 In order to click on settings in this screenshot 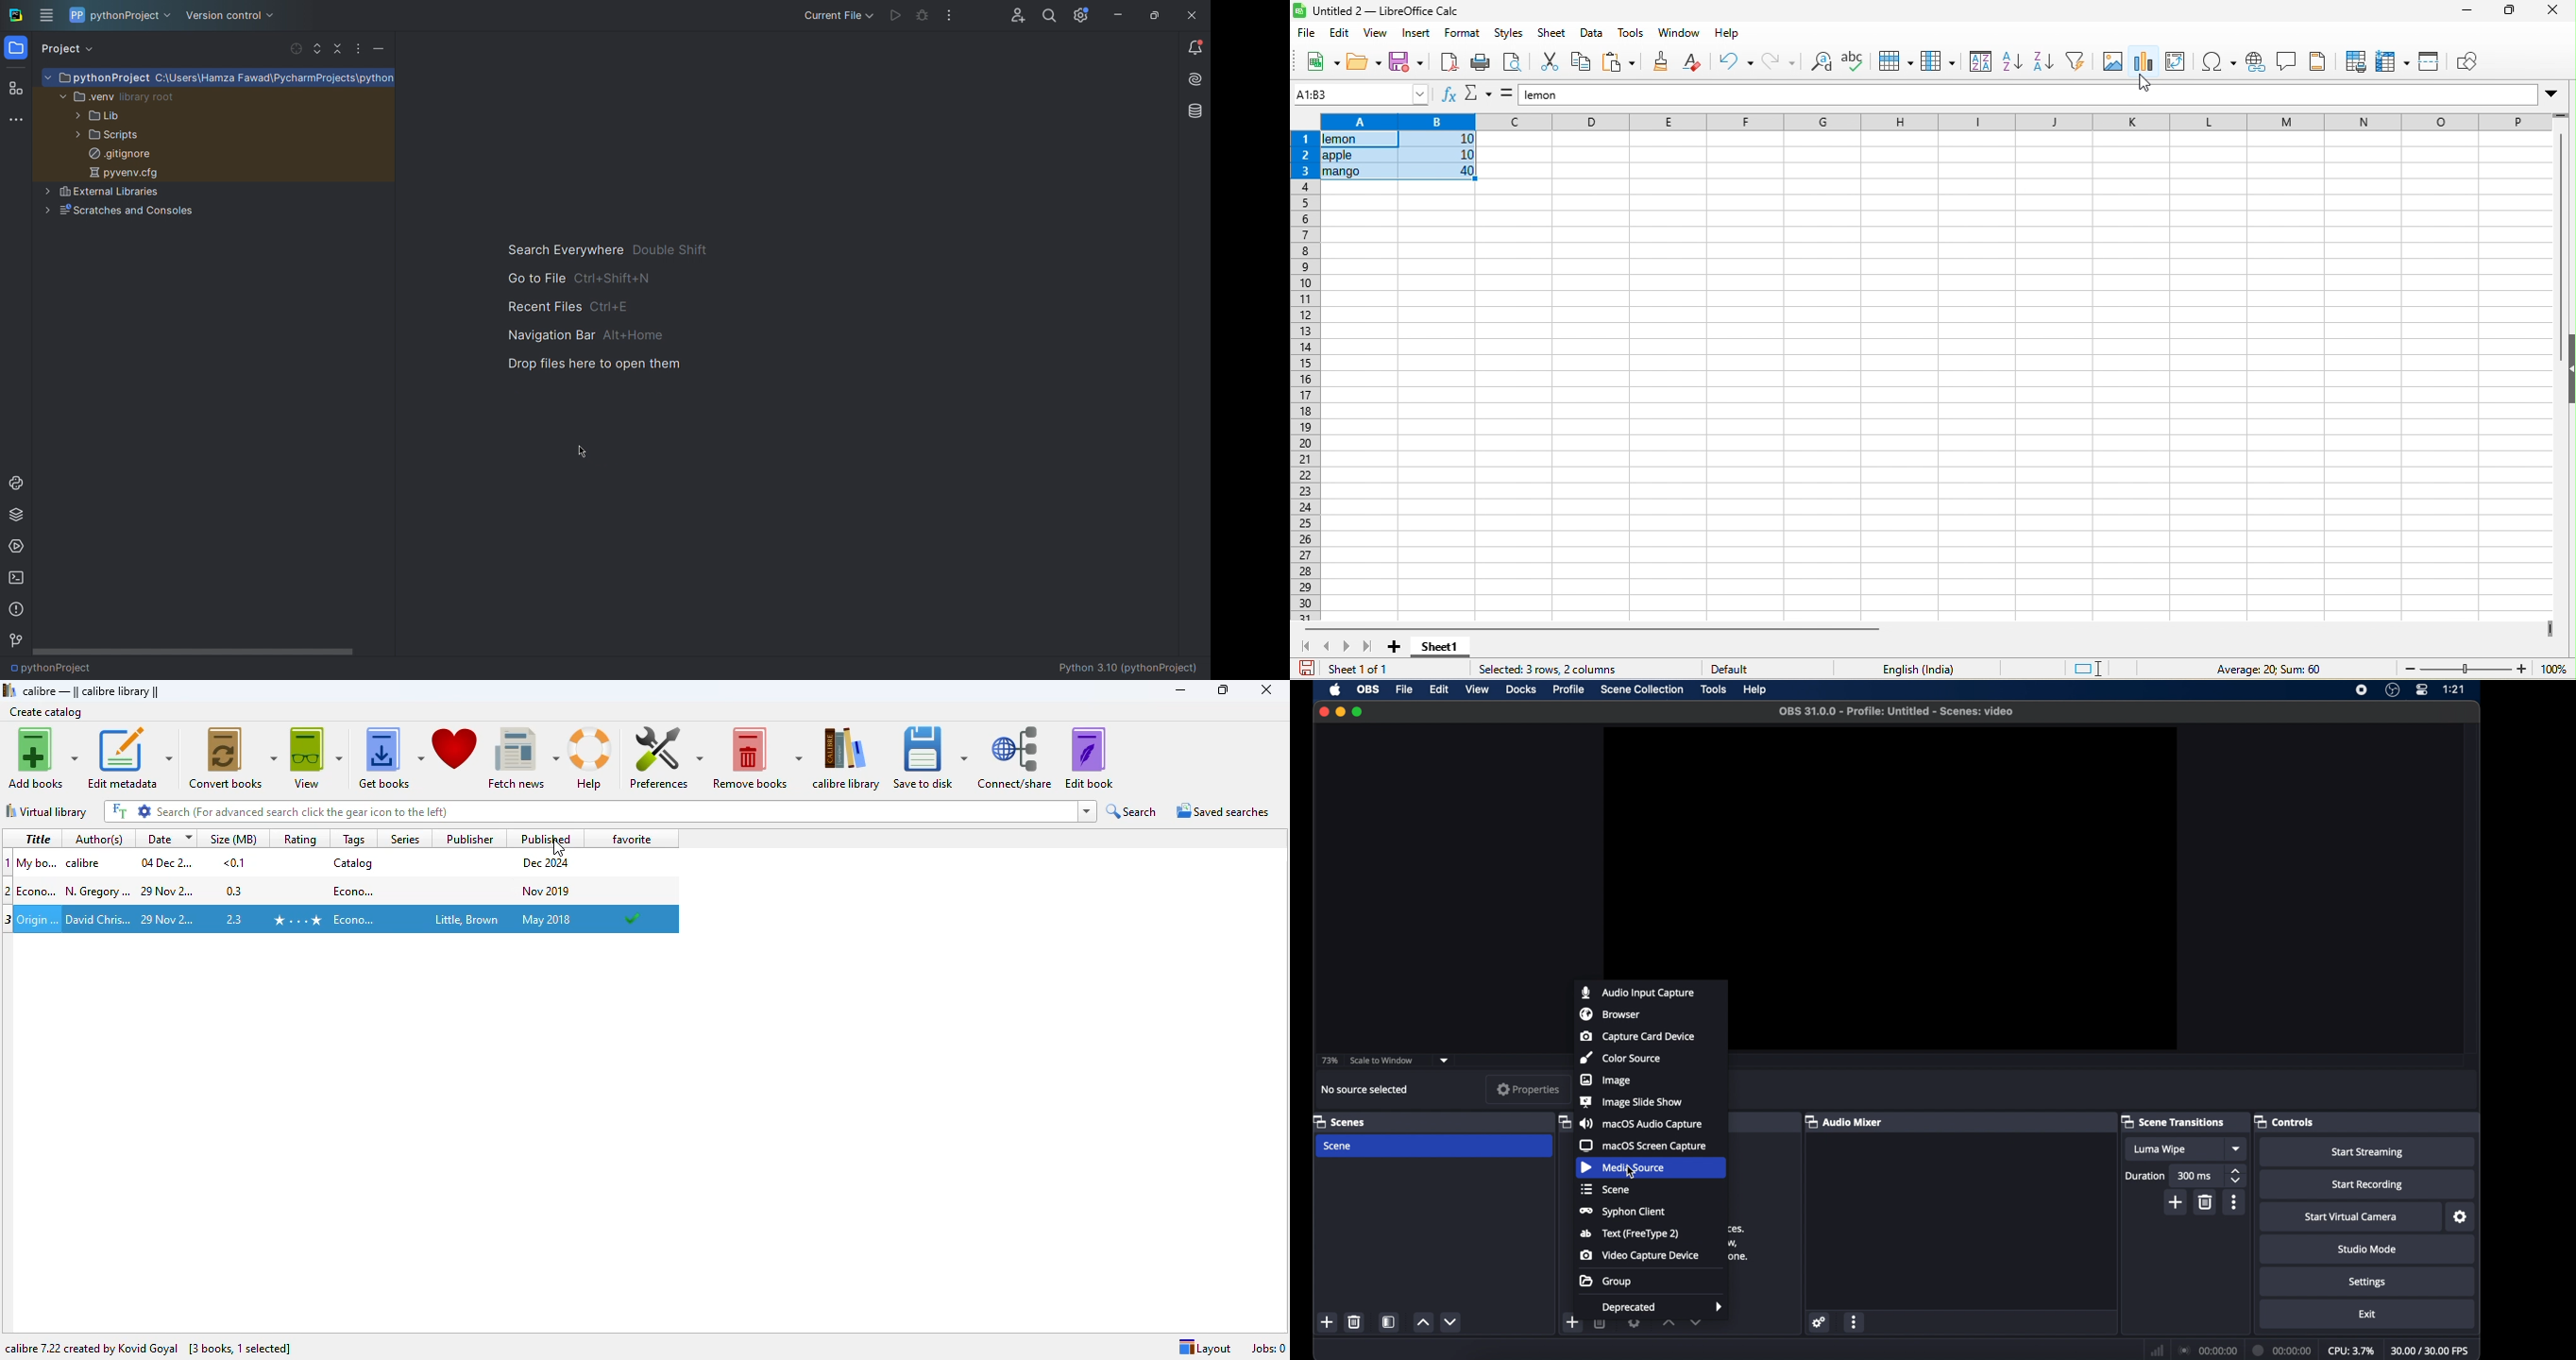, I will do `click(145, 810)`.